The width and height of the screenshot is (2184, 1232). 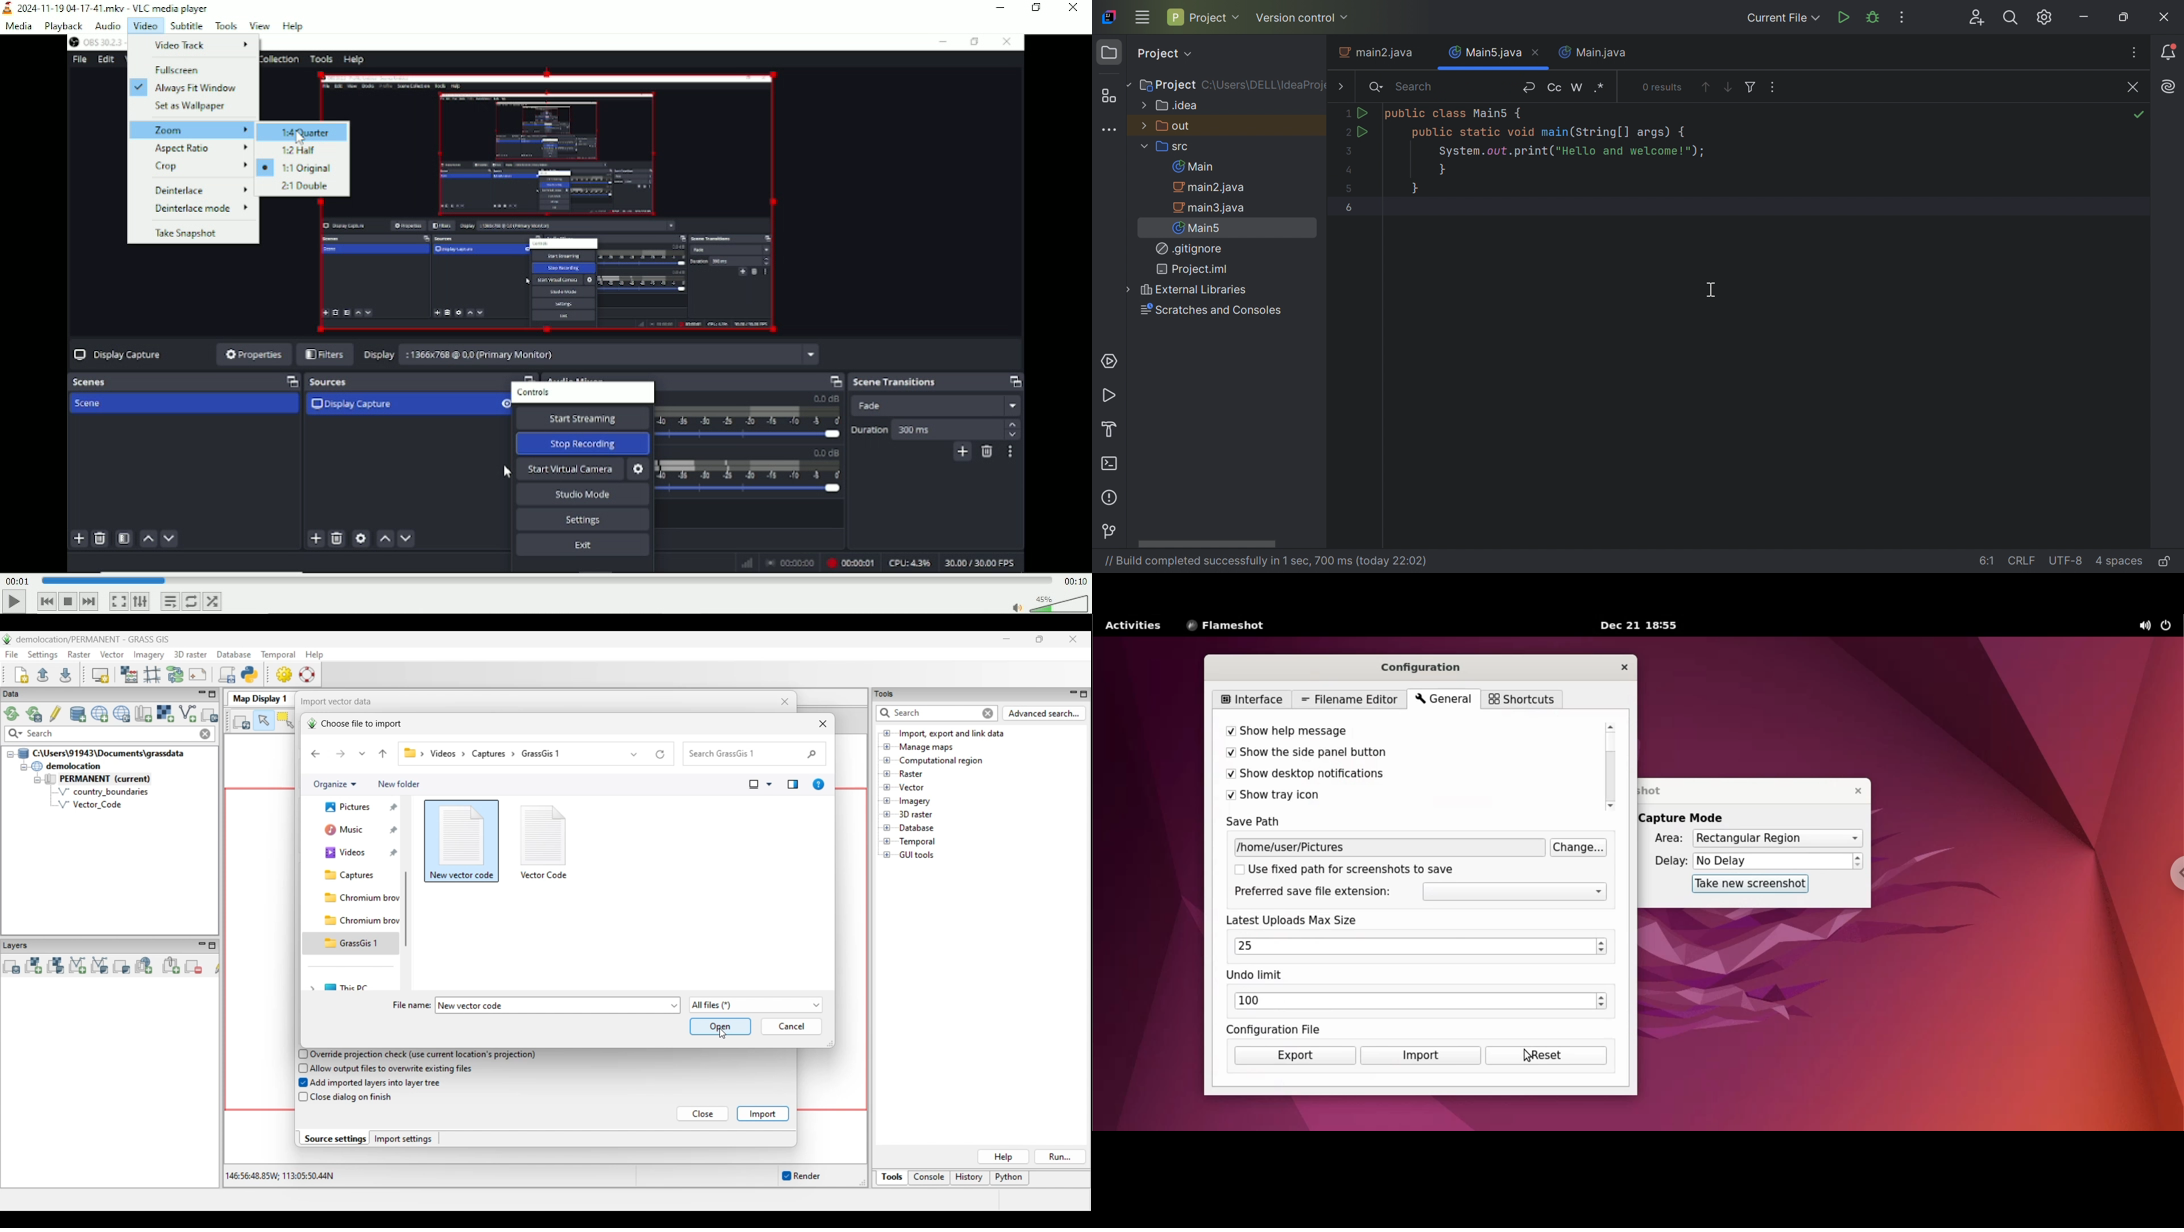 I want to click on Total duration, so click(x=1074, y=582).